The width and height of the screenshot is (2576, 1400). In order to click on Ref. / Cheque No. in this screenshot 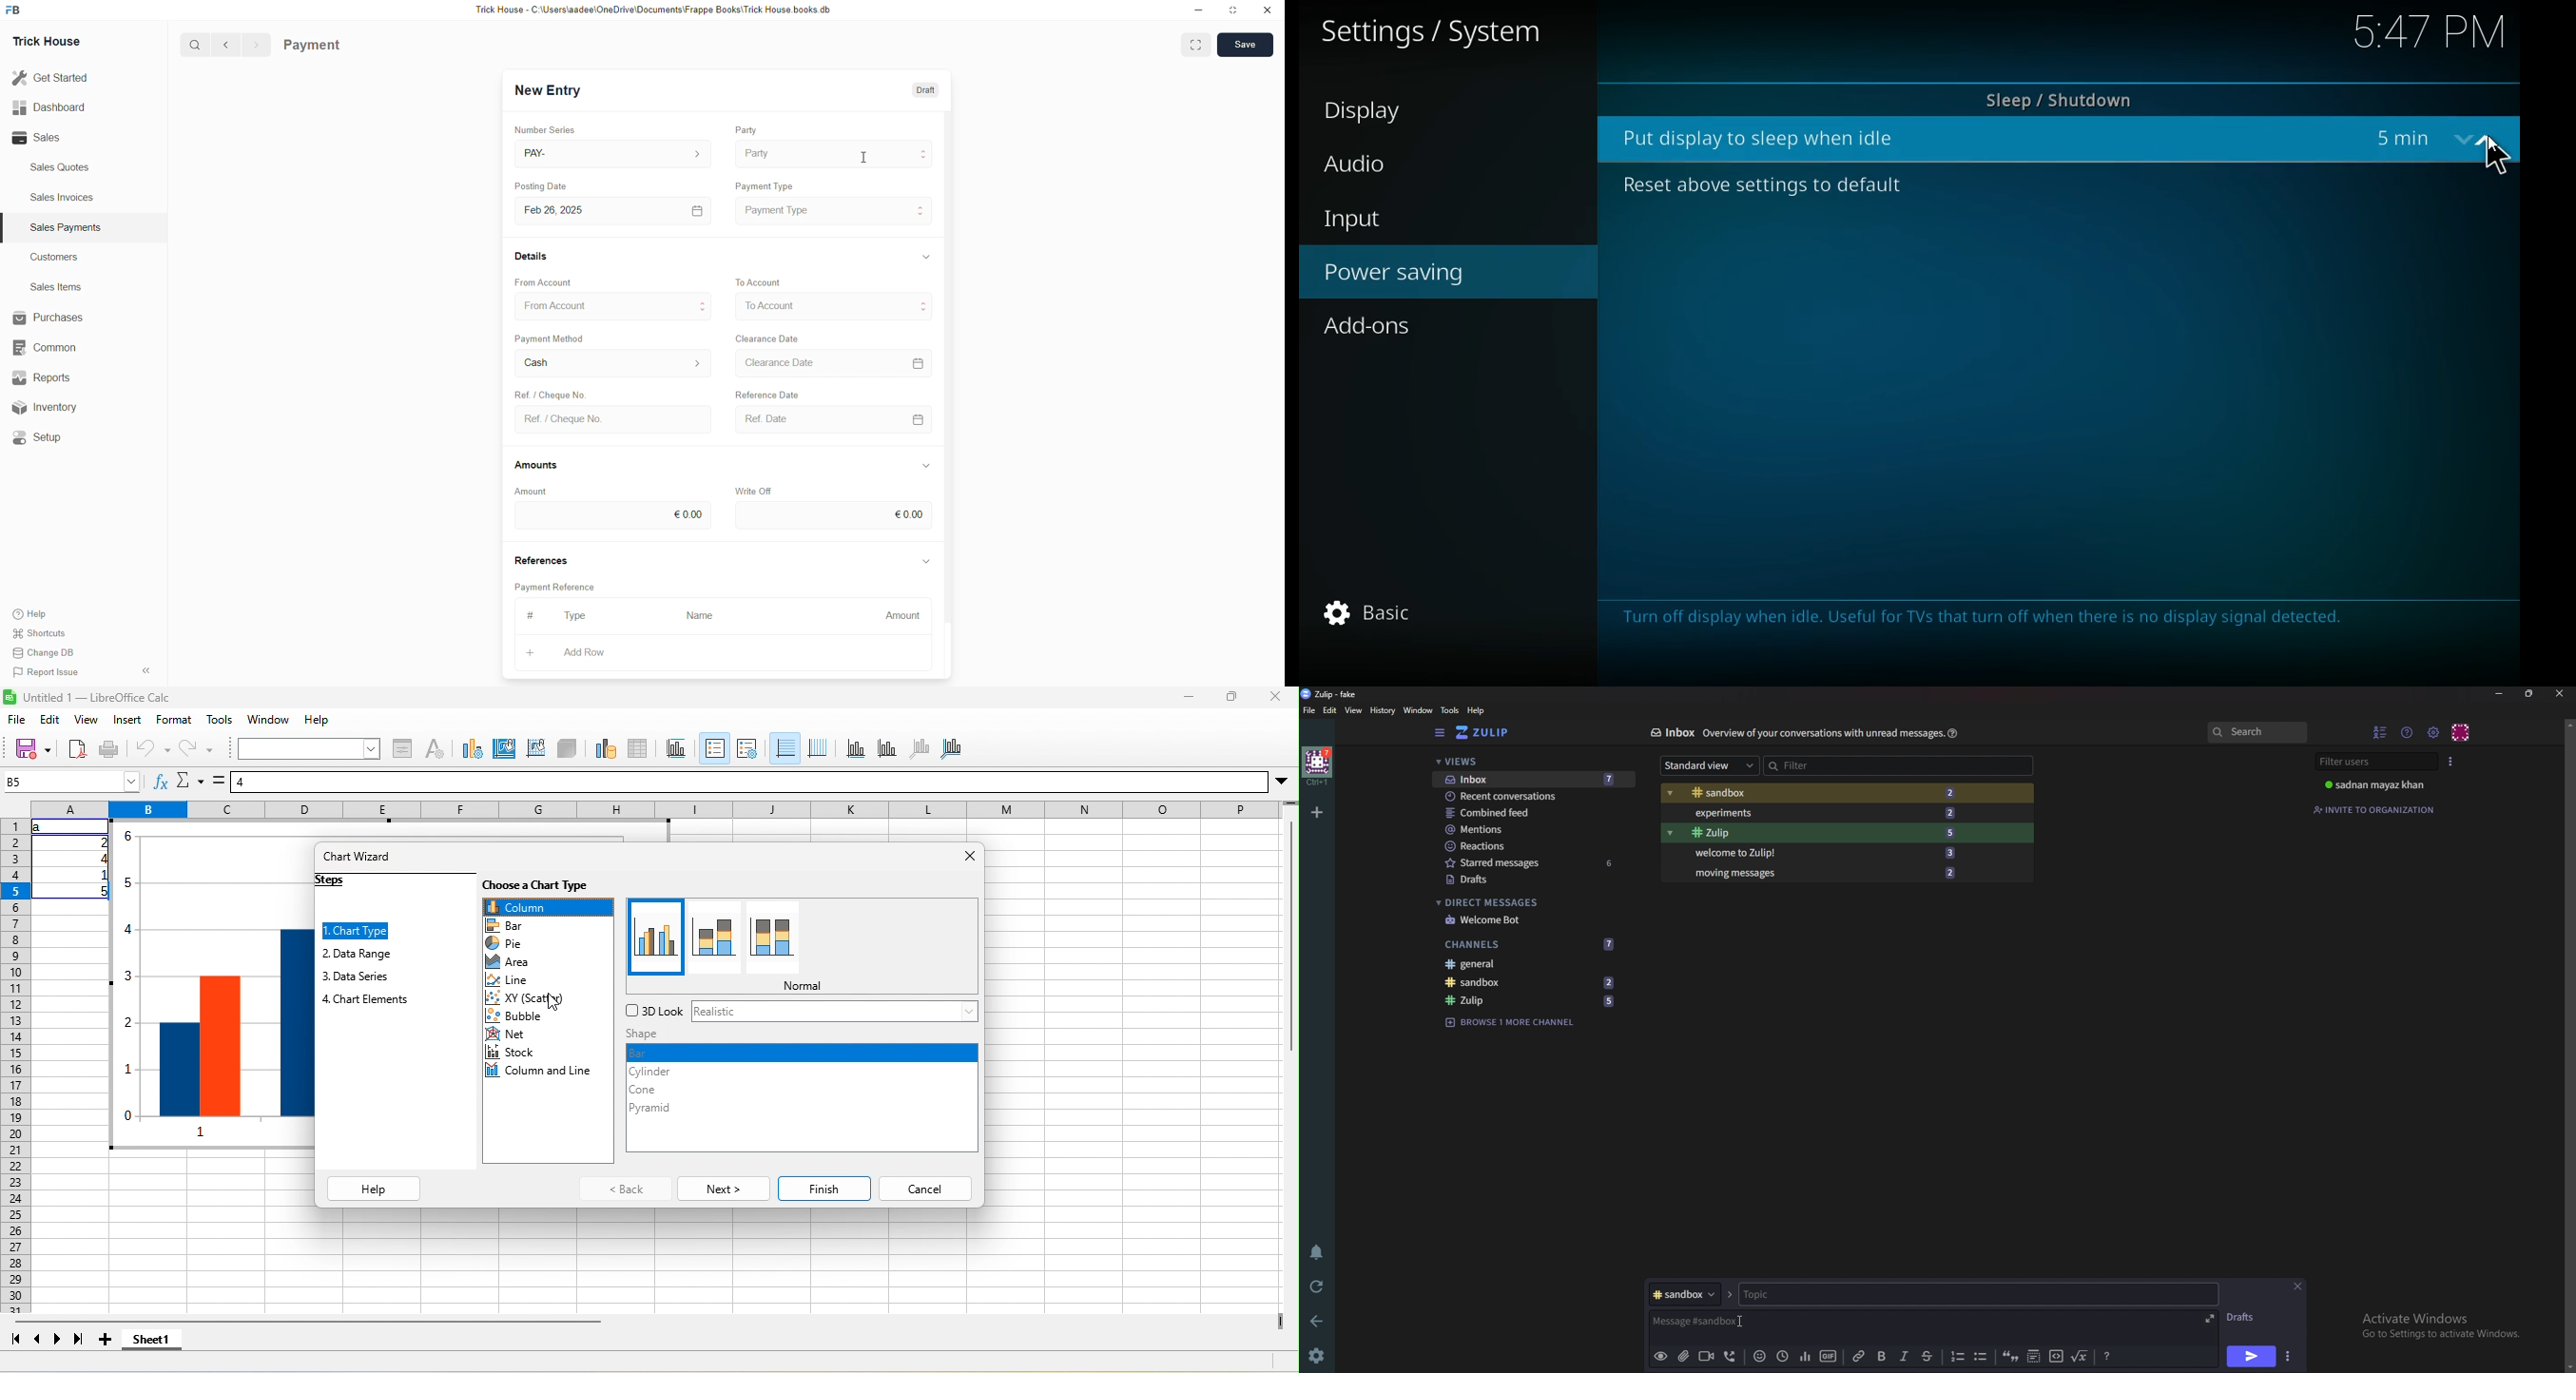, I will do `click(549, 393)`.